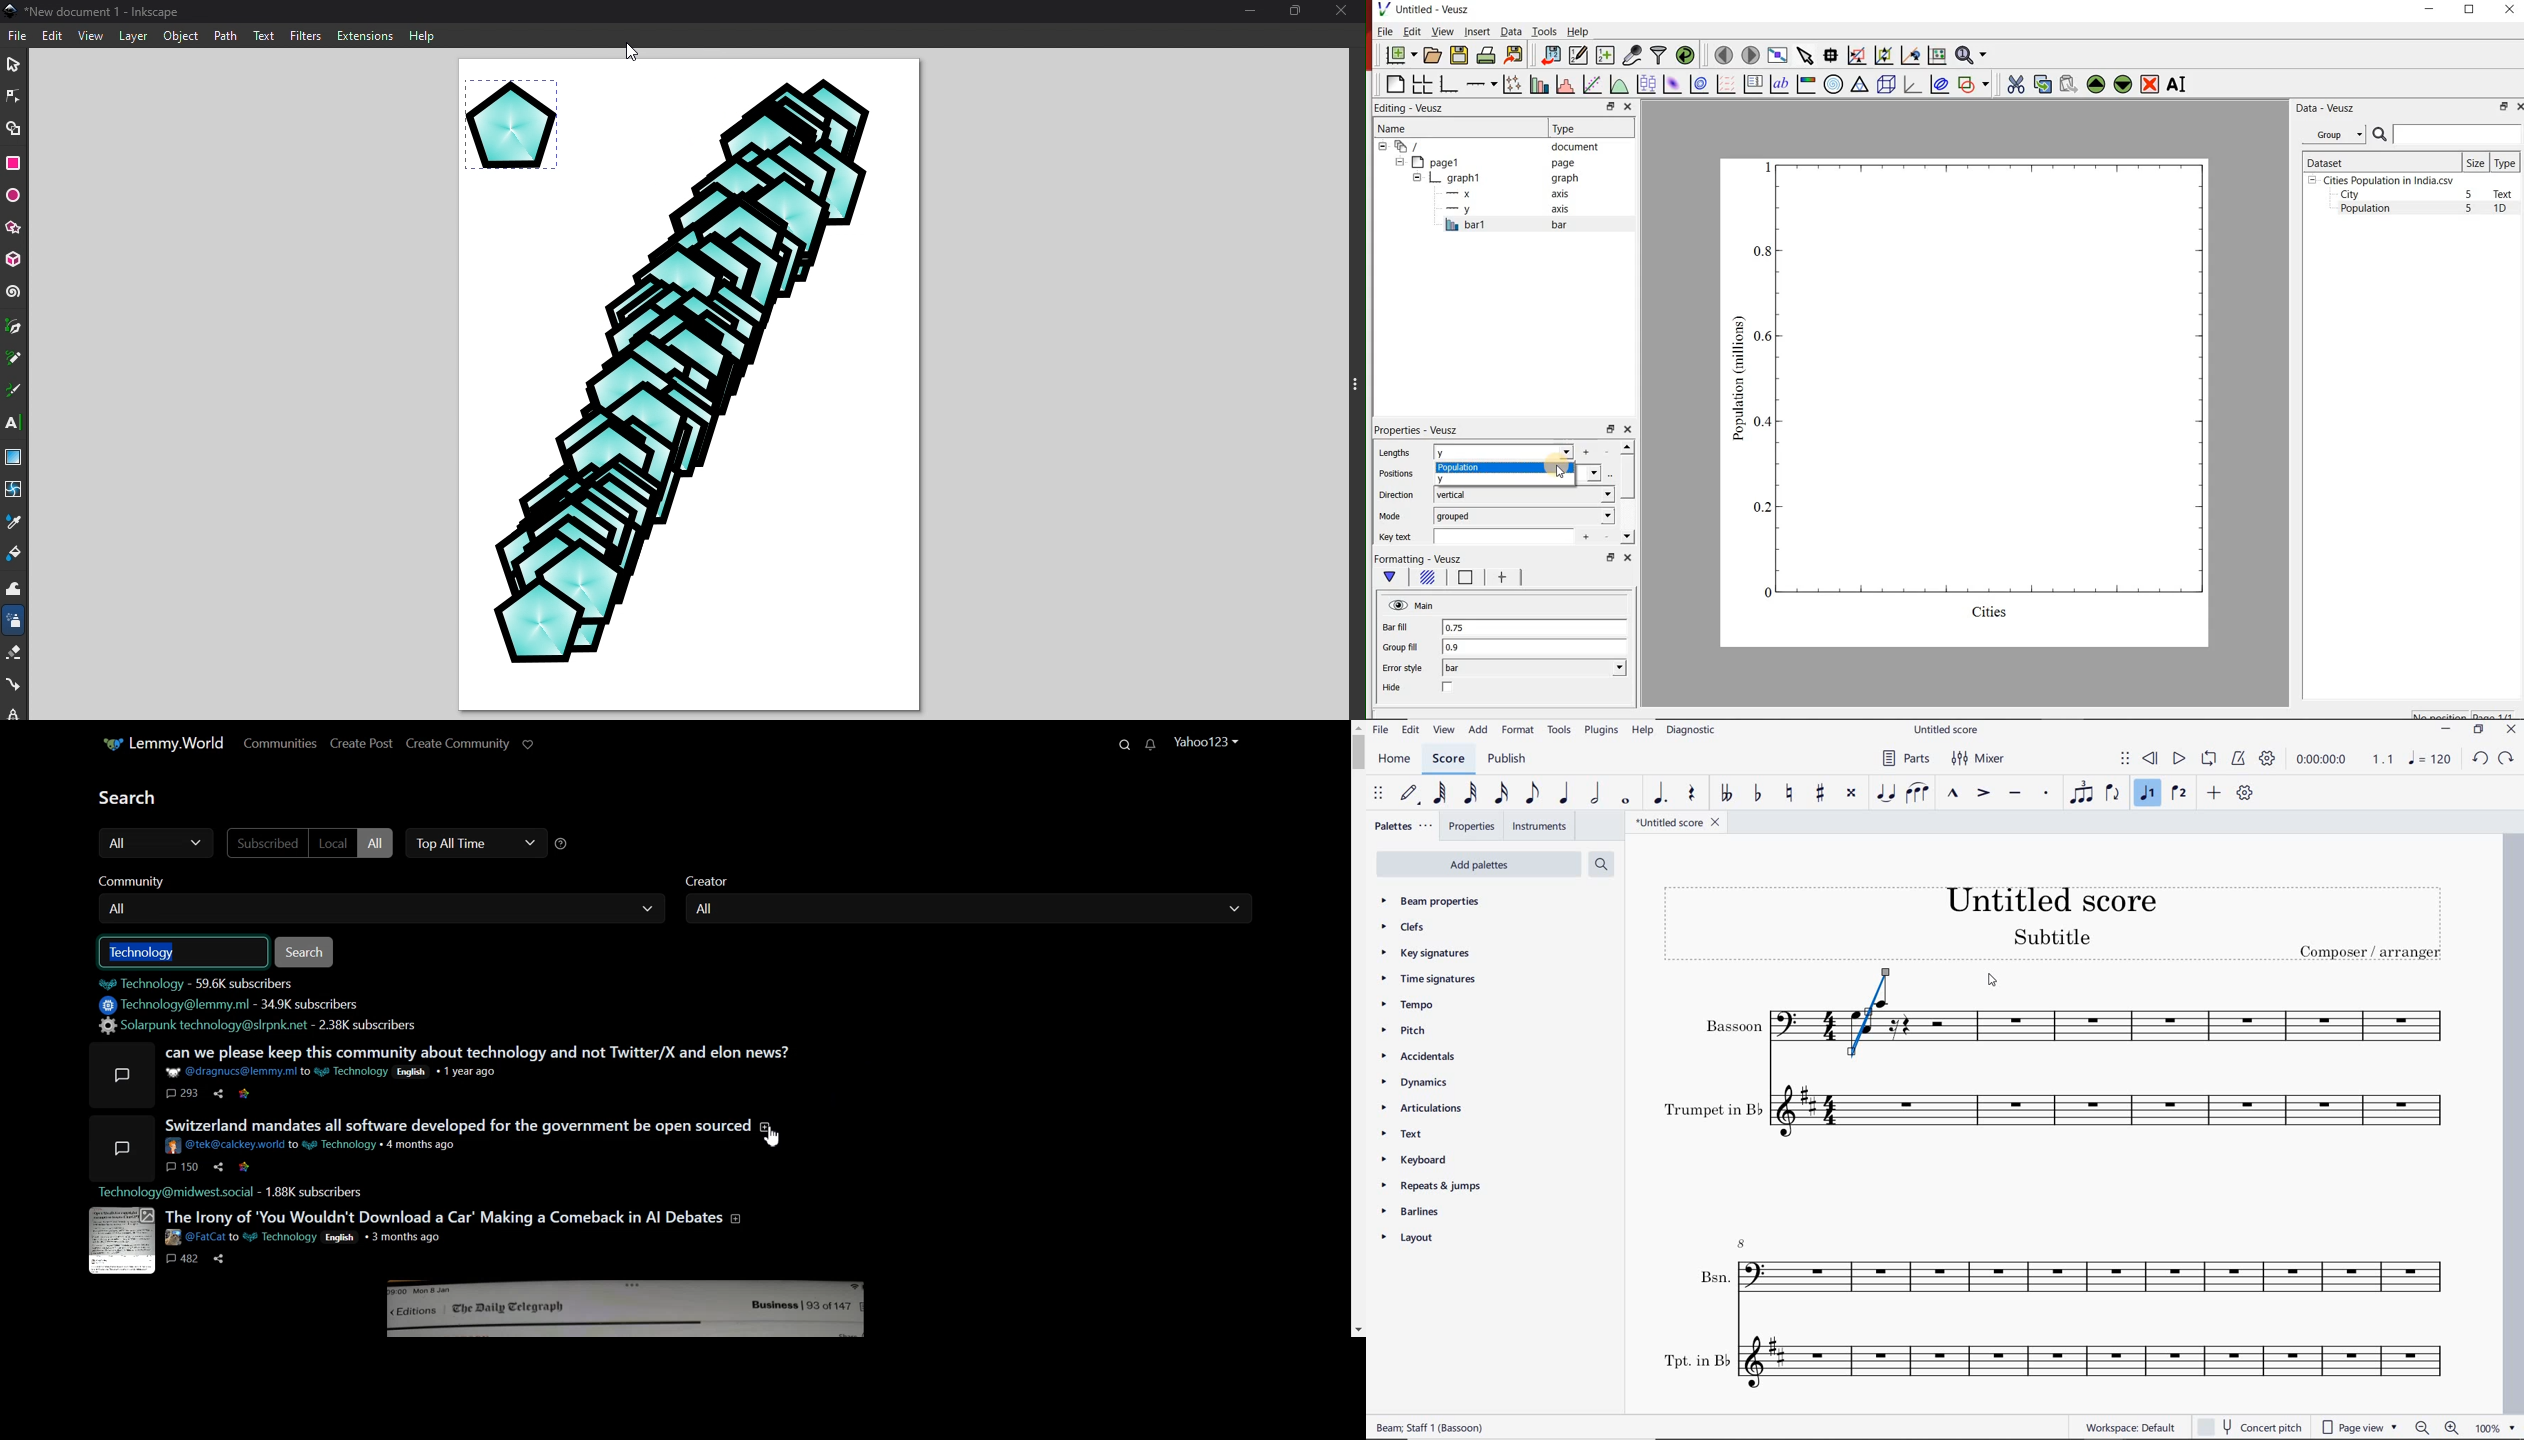  I want to click on histogram of a dataset, so click(1563, 84).